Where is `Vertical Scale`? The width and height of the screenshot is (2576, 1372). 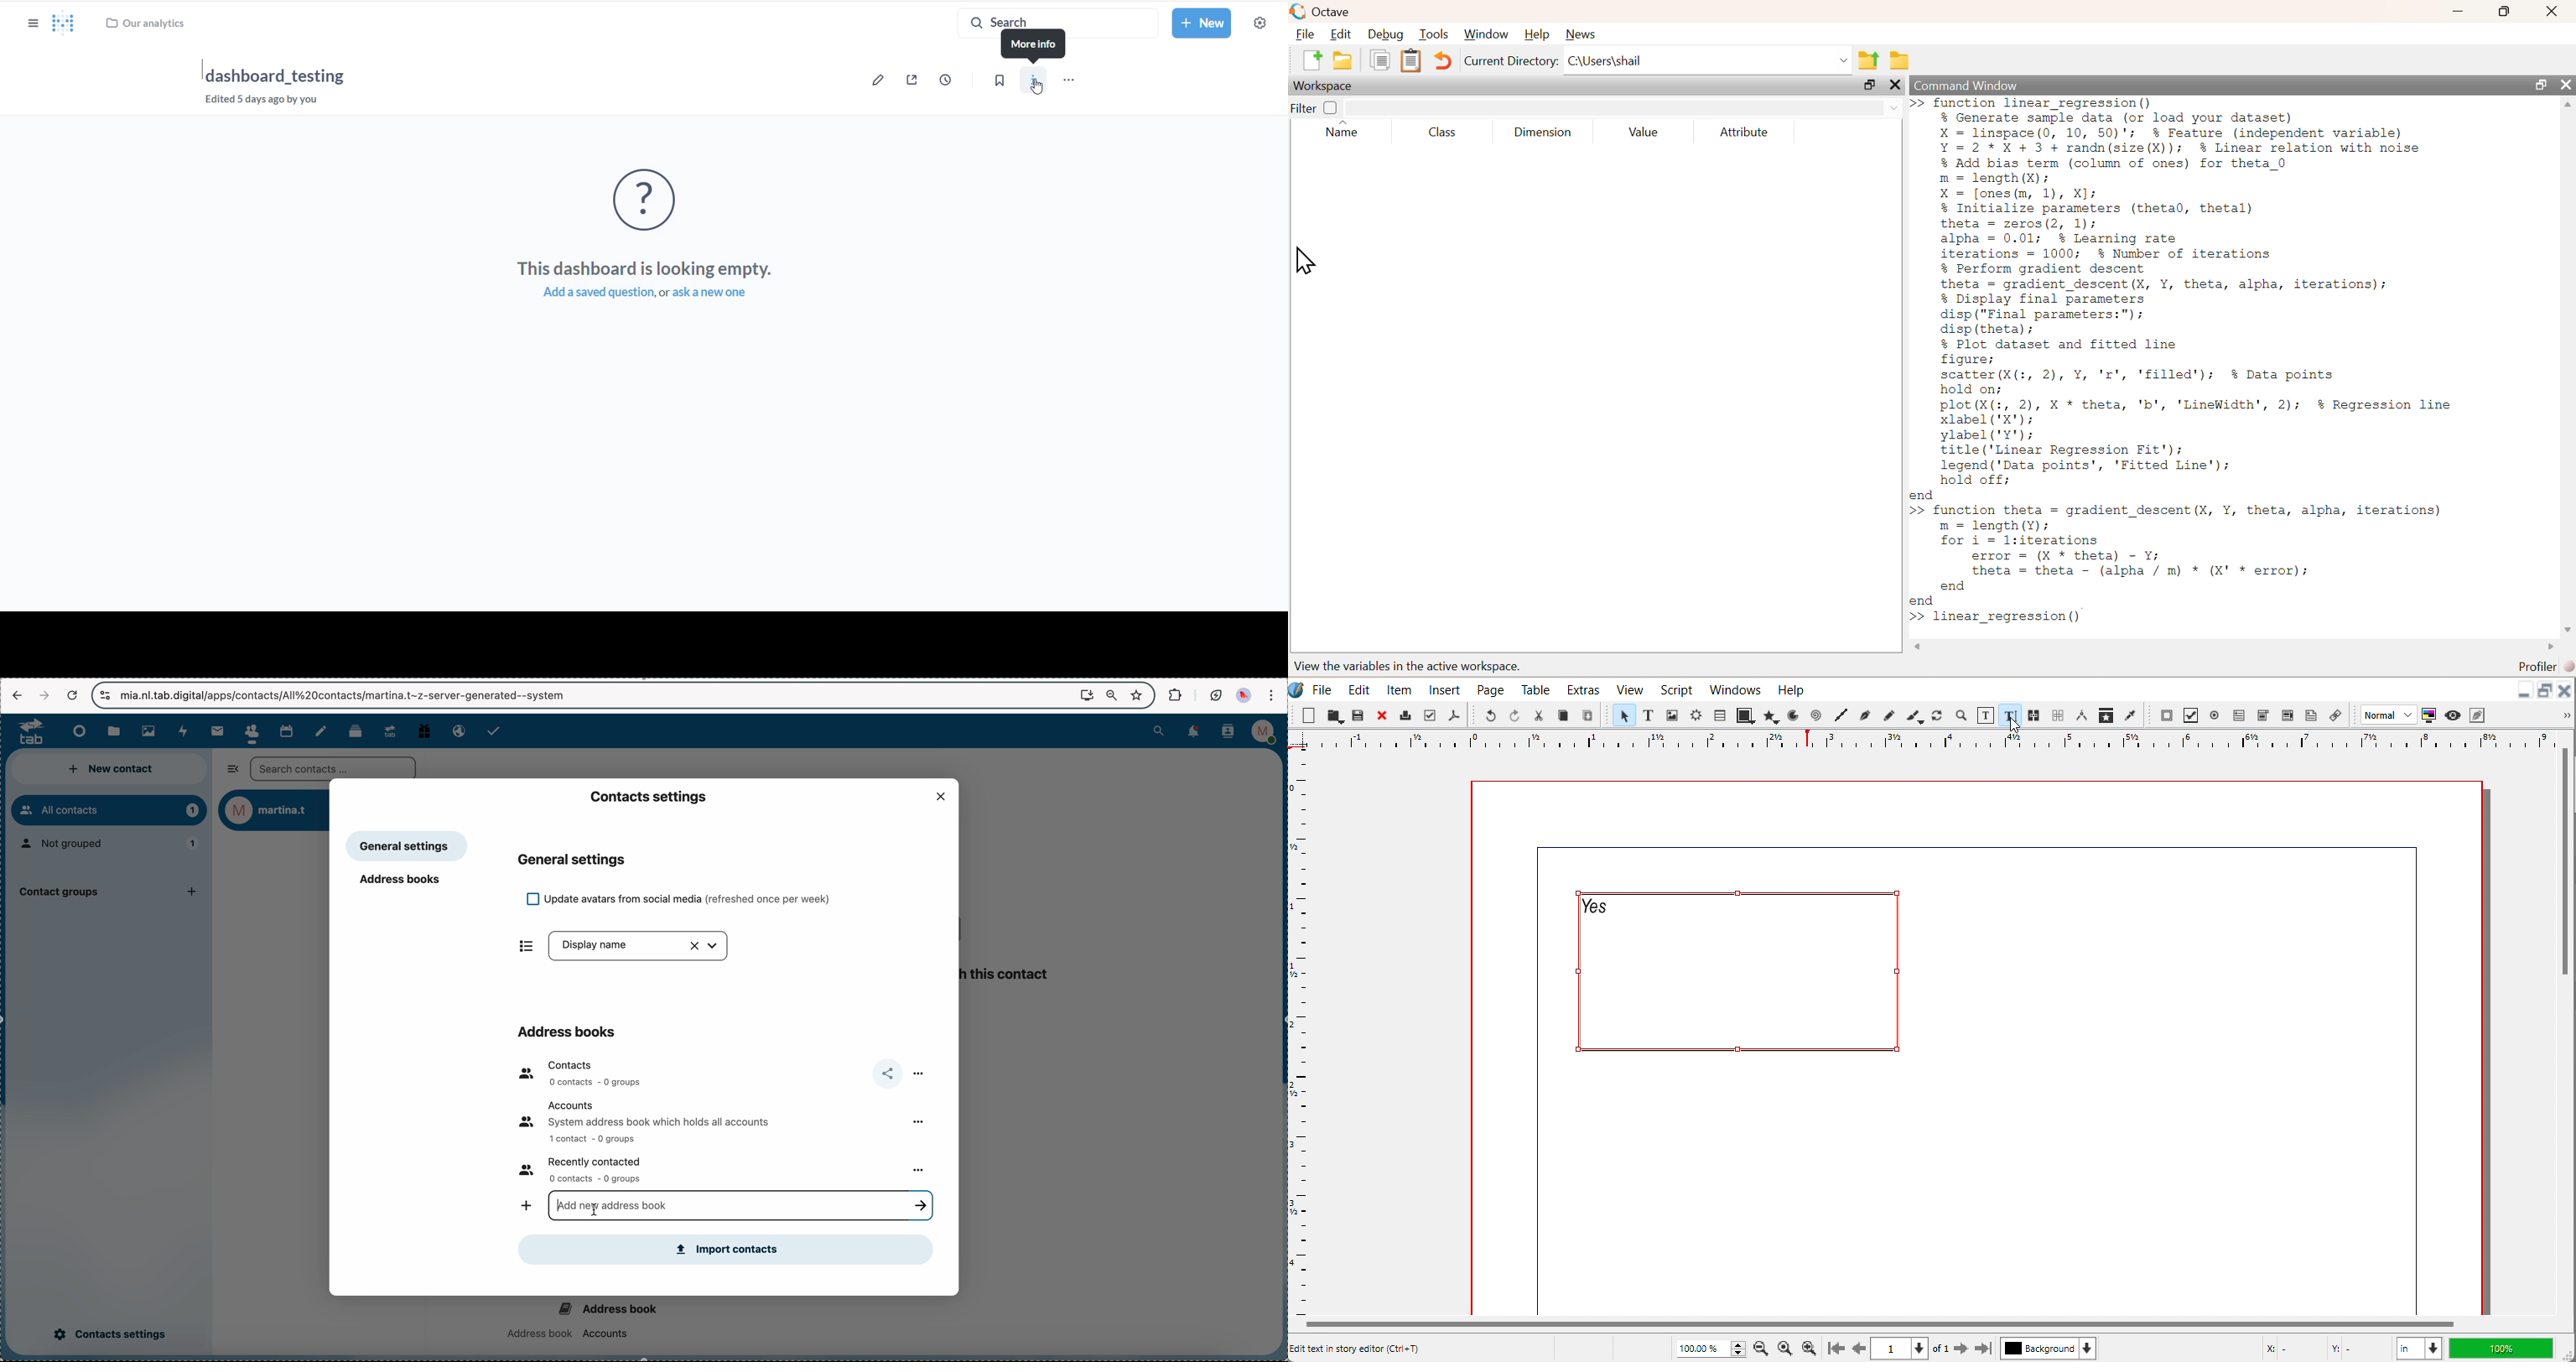
Vertical Scale is located at coordinates (1300, 1030).